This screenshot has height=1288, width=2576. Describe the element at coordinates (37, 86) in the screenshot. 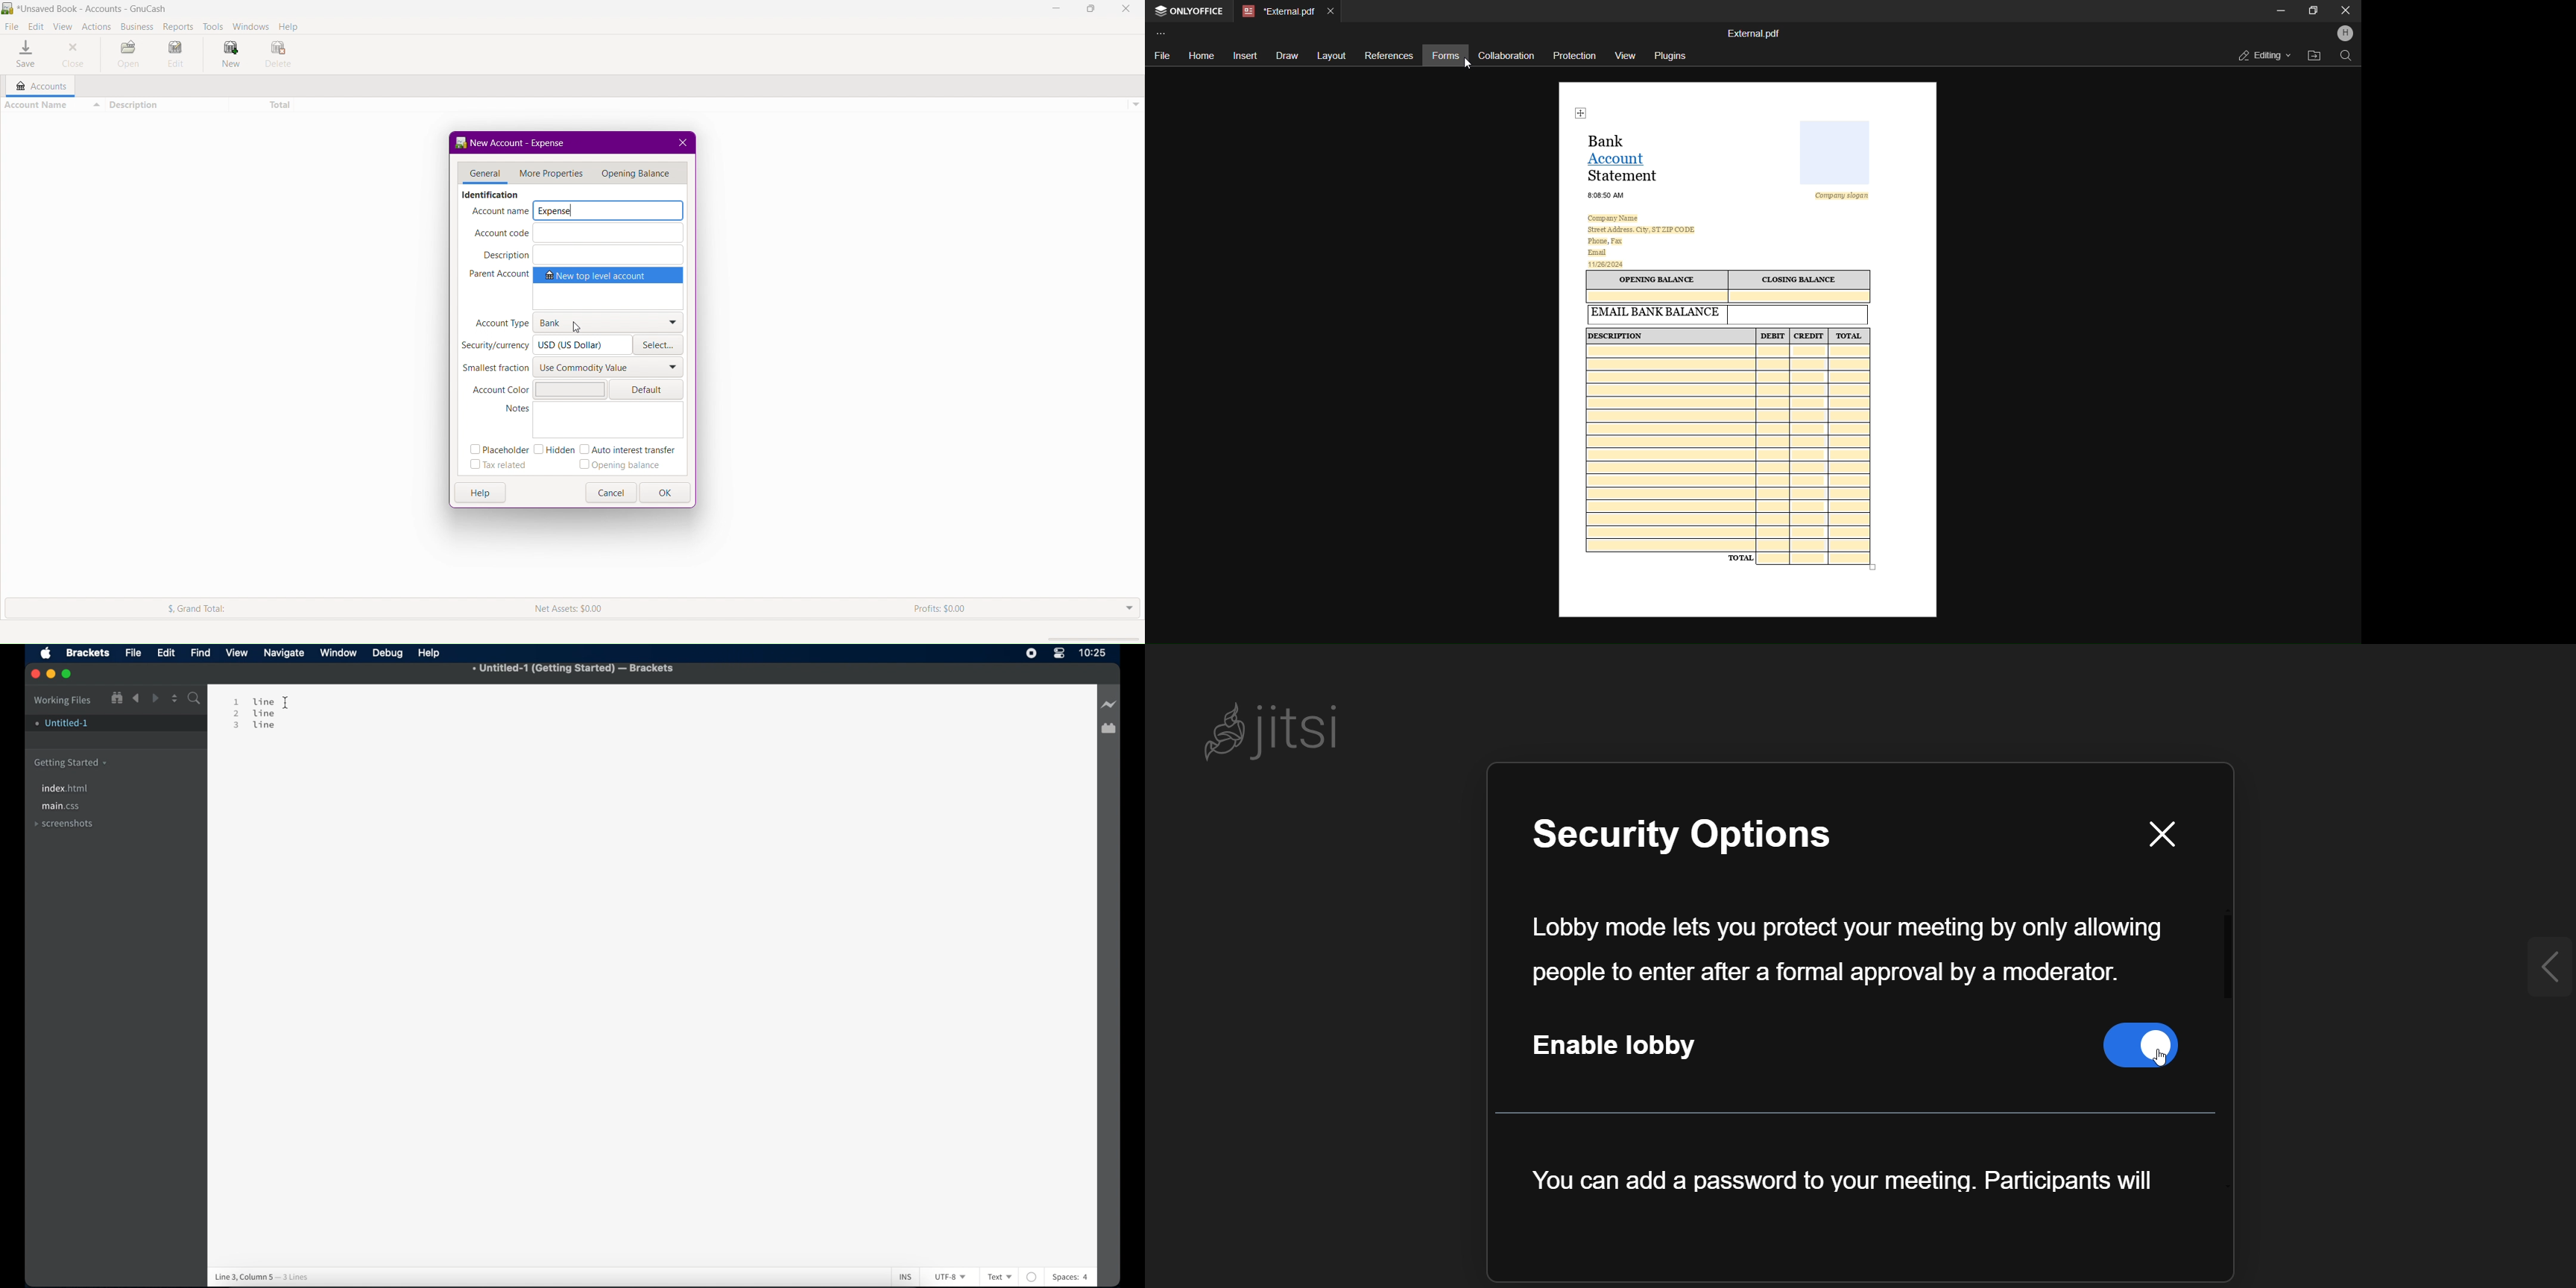

I see `Accounts` at that location.